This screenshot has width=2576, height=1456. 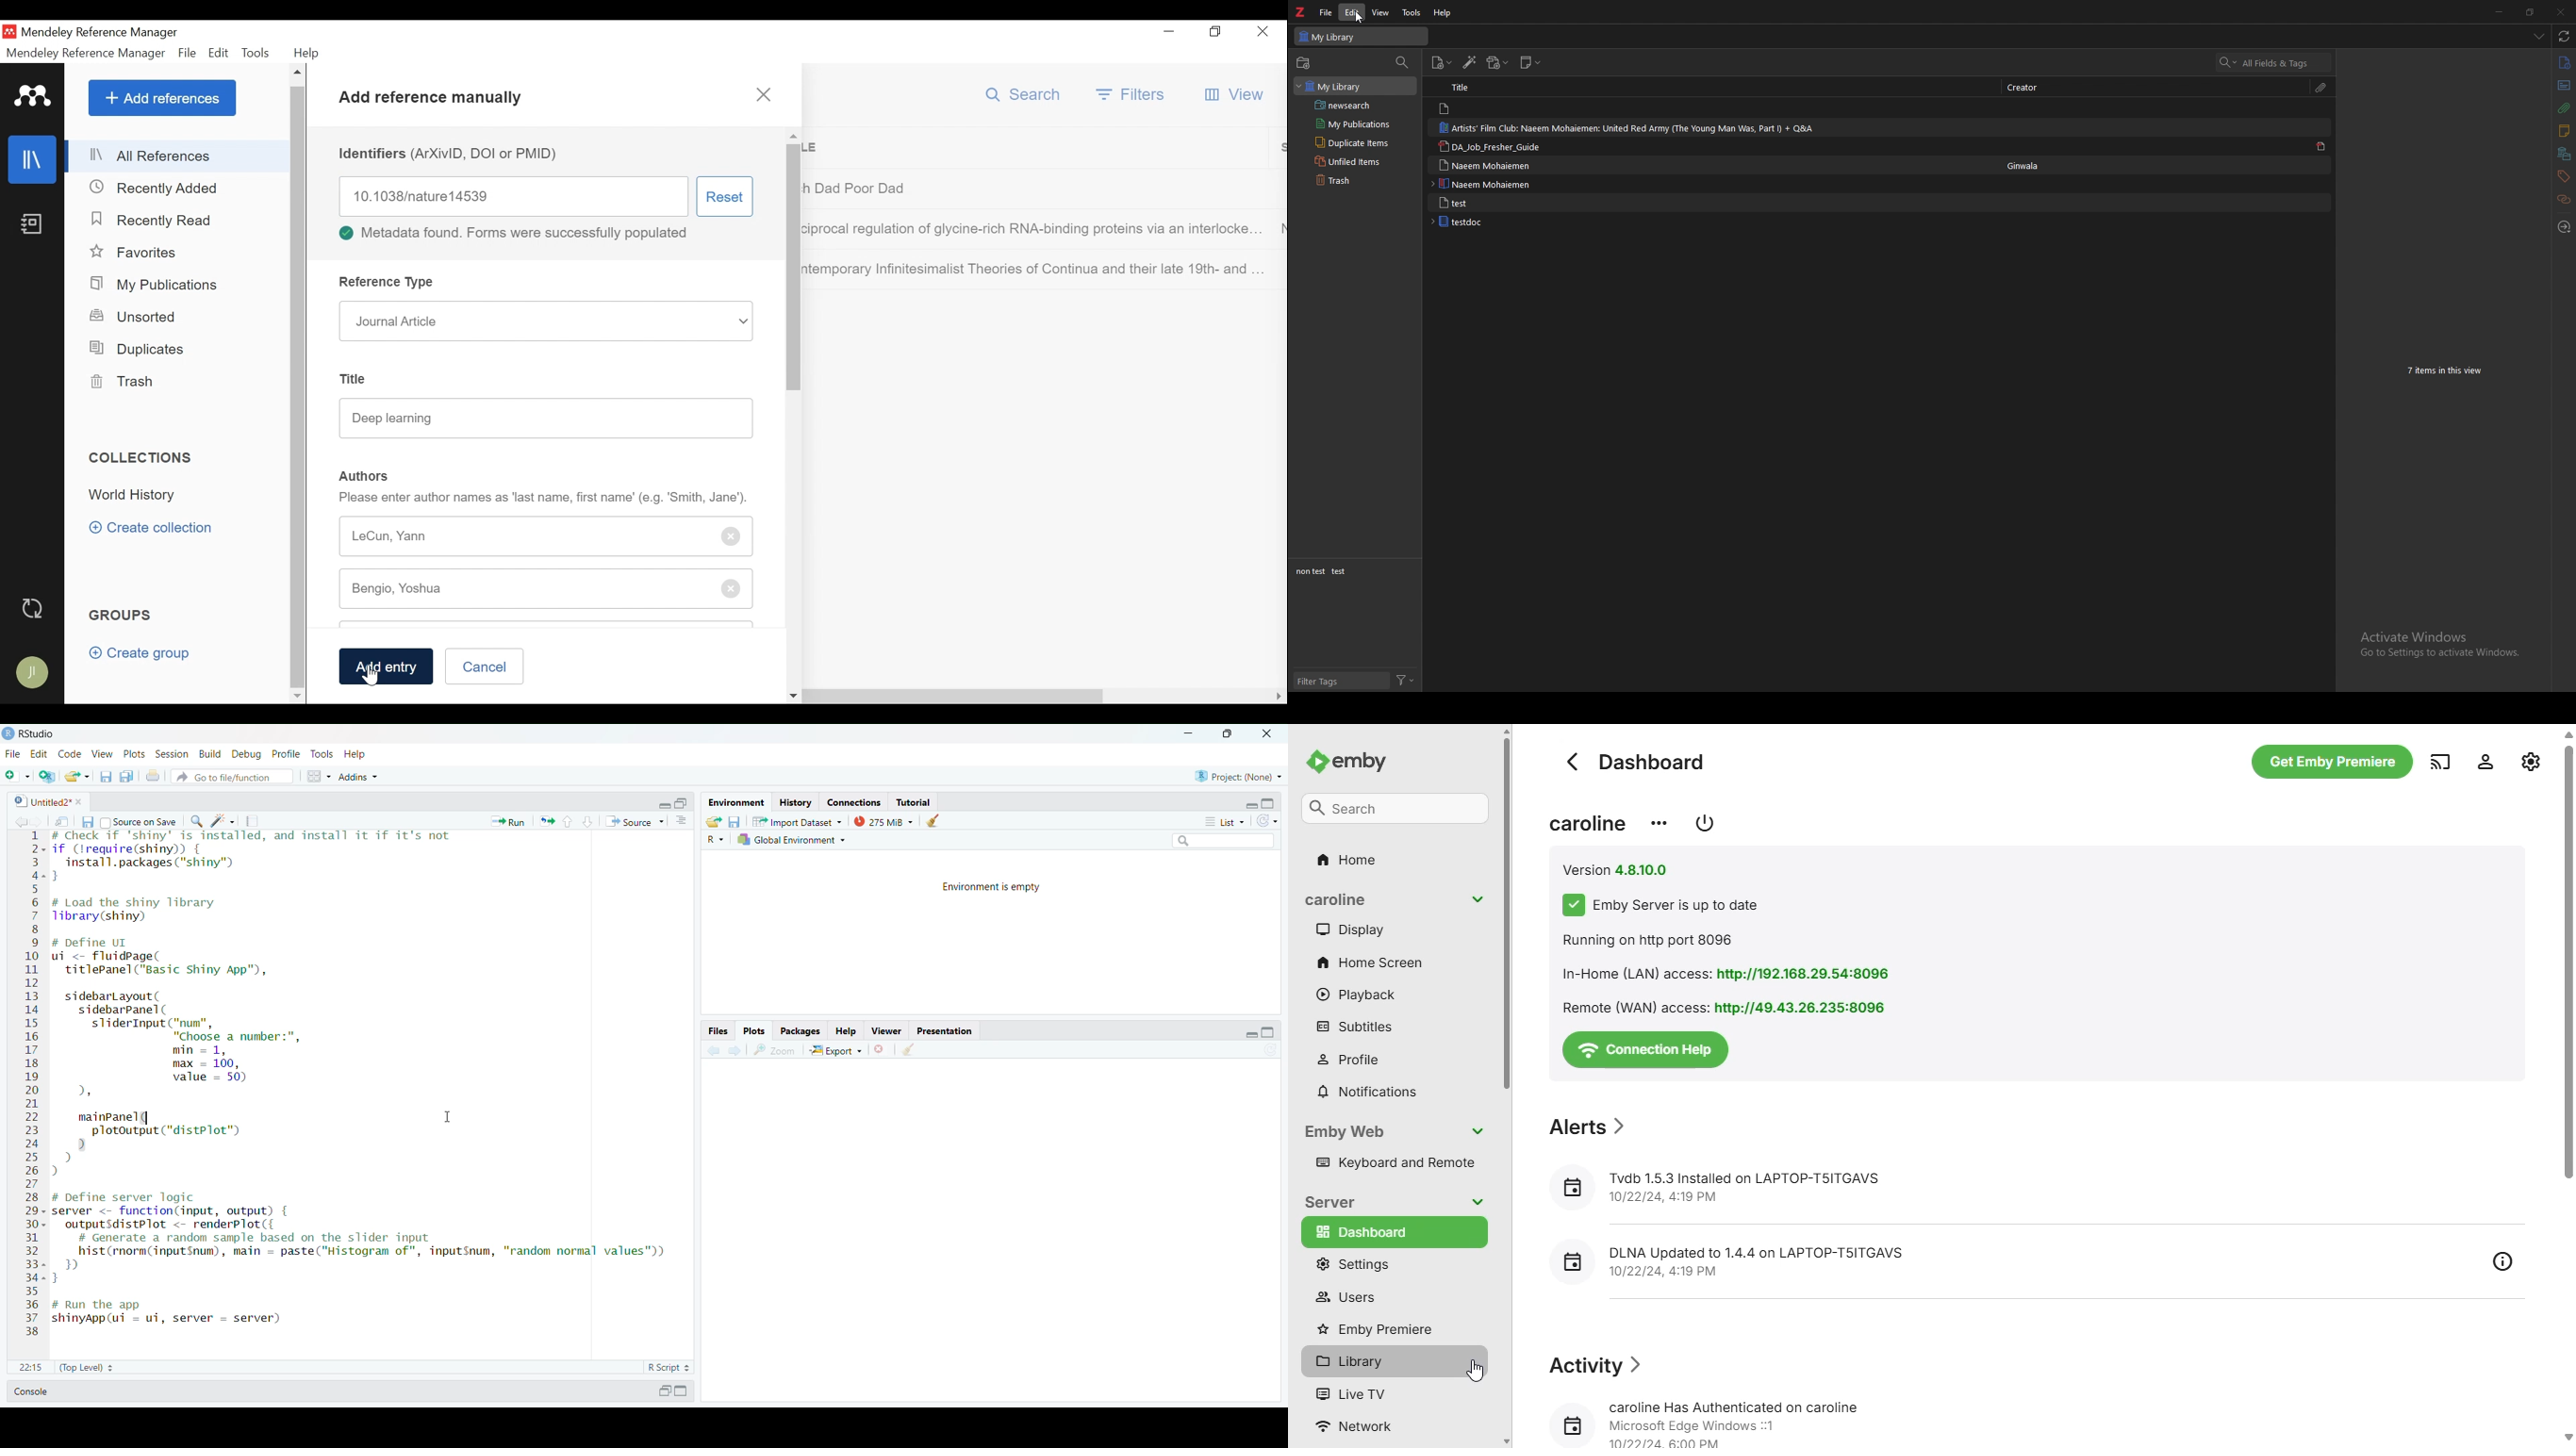 I want to click on Naeem Mohaiemen, so click(x=1491, y=184).